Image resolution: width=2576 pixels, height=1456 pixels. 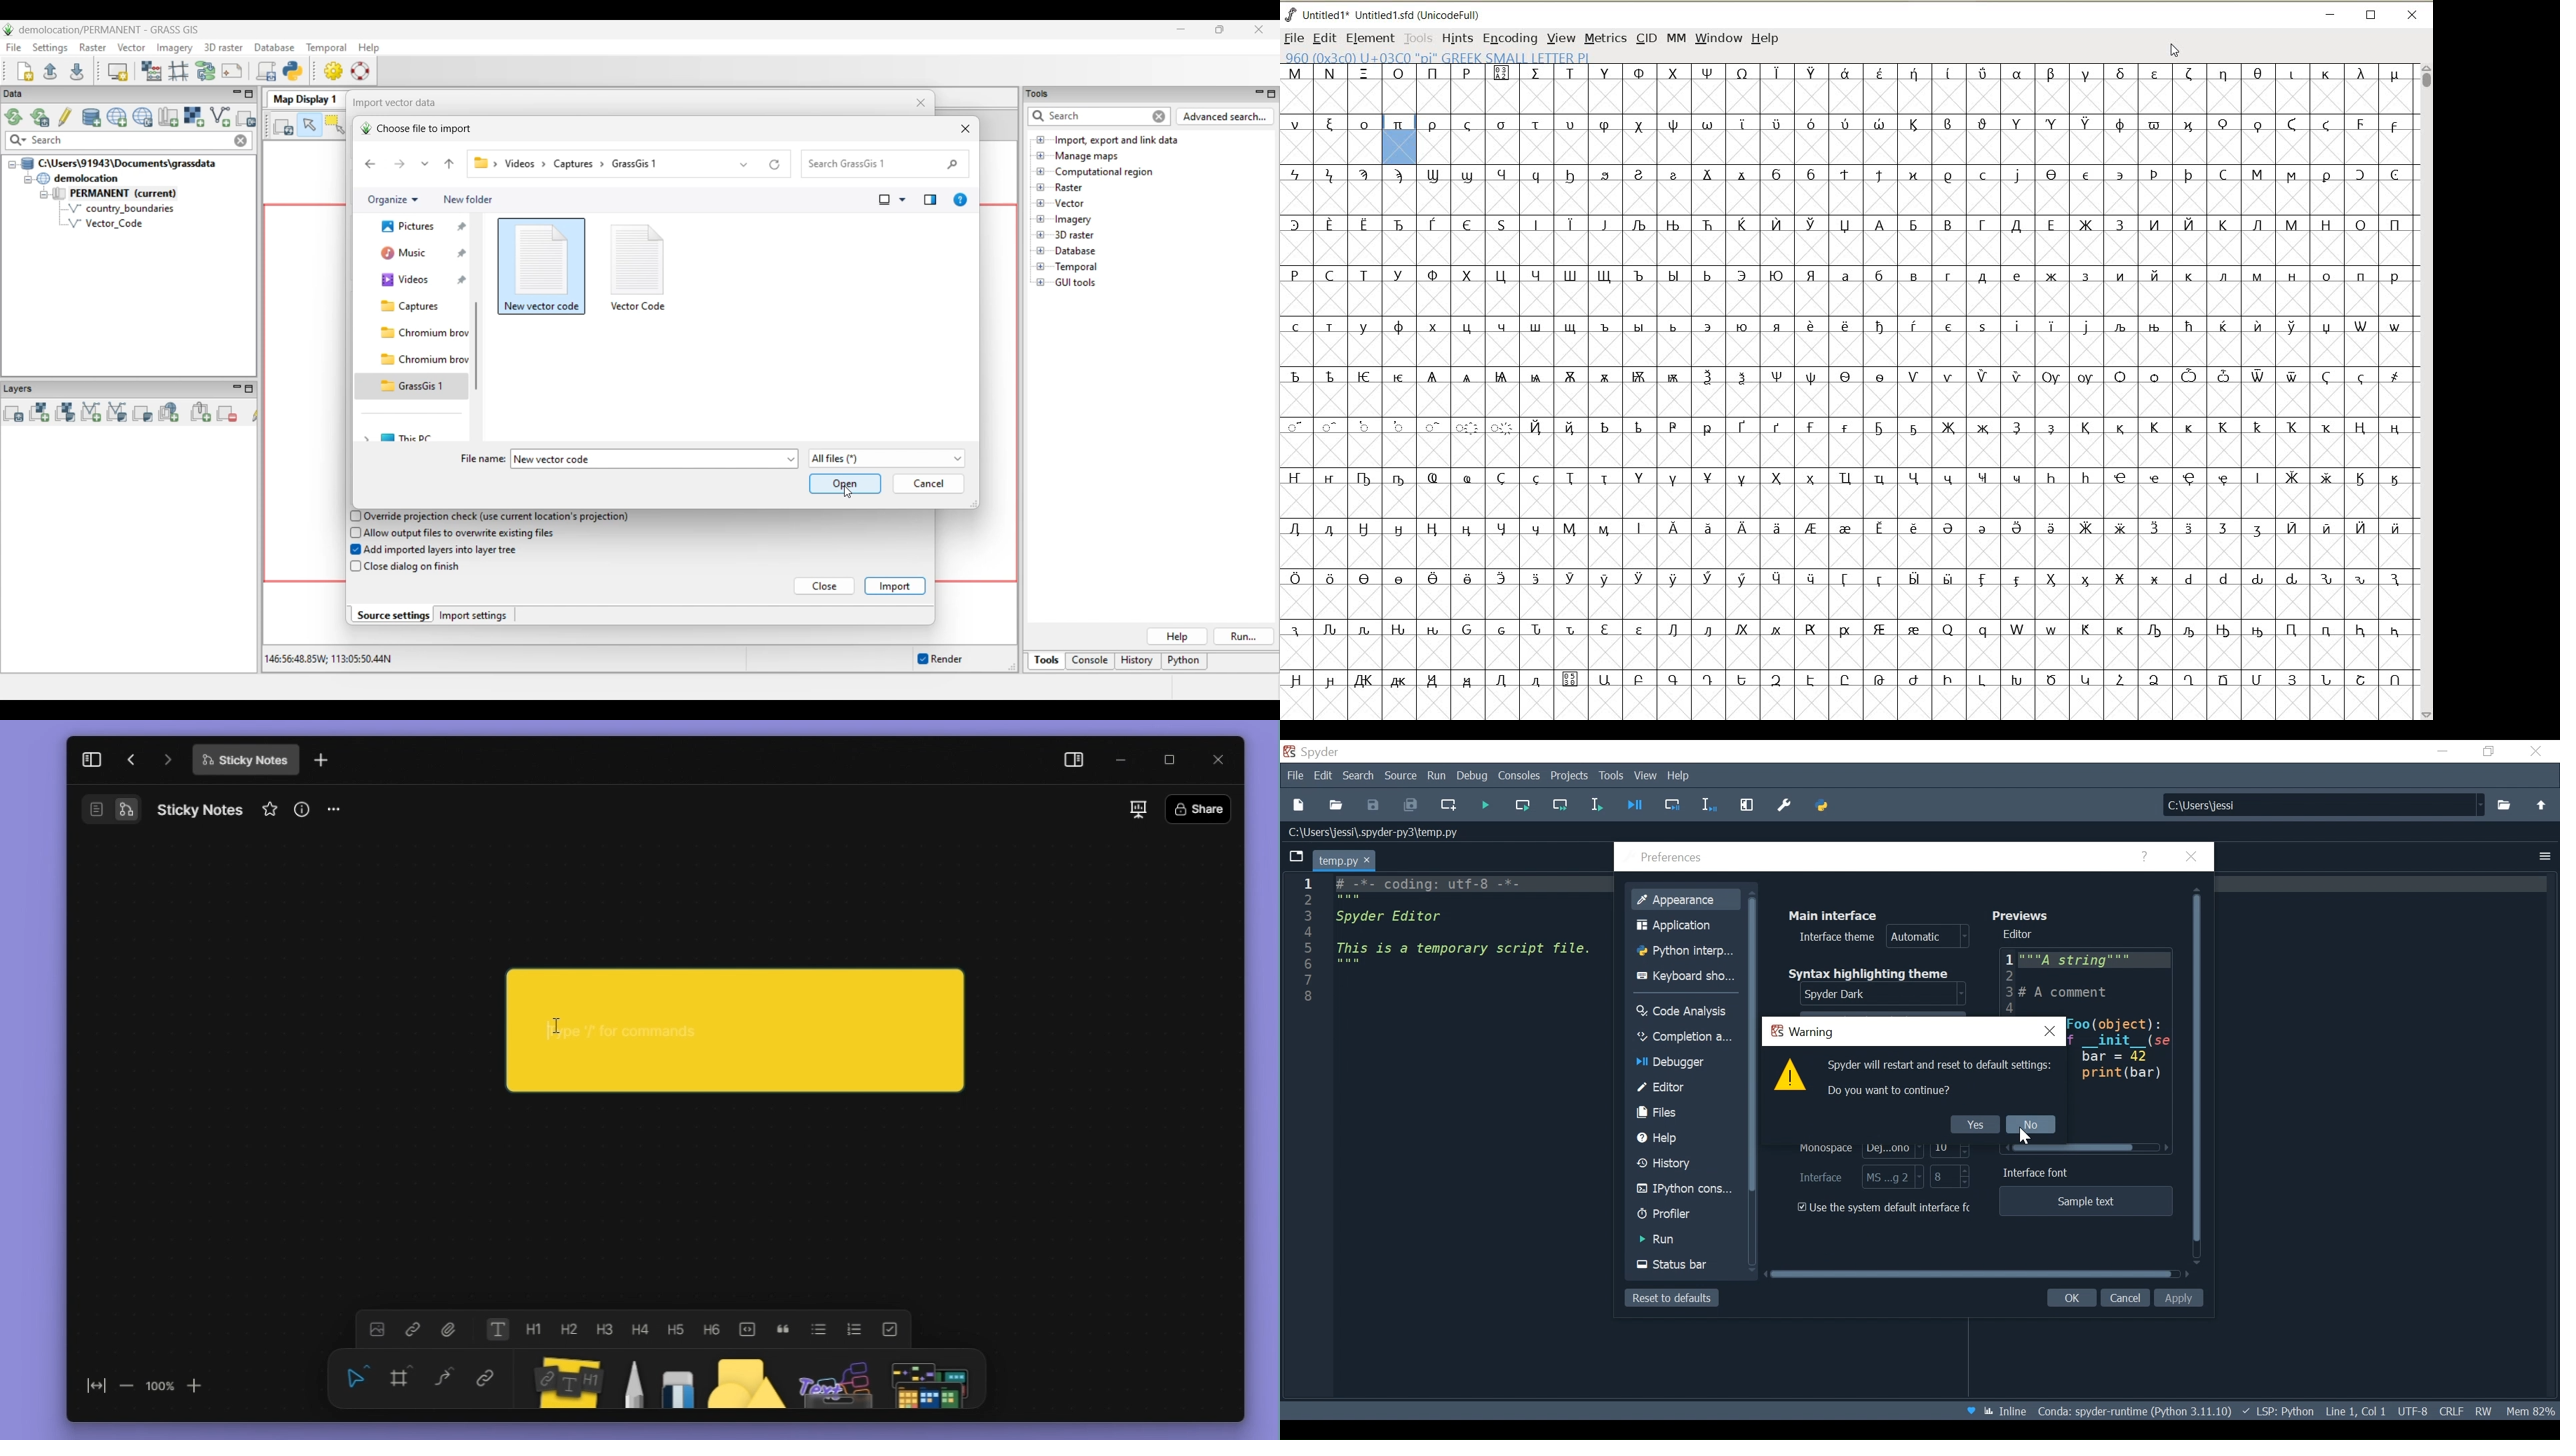 What do you see at coordinates (931, 1383) in the screenshot?
I see `Symbols Panel Icon` at bounding box center [931, 1383].